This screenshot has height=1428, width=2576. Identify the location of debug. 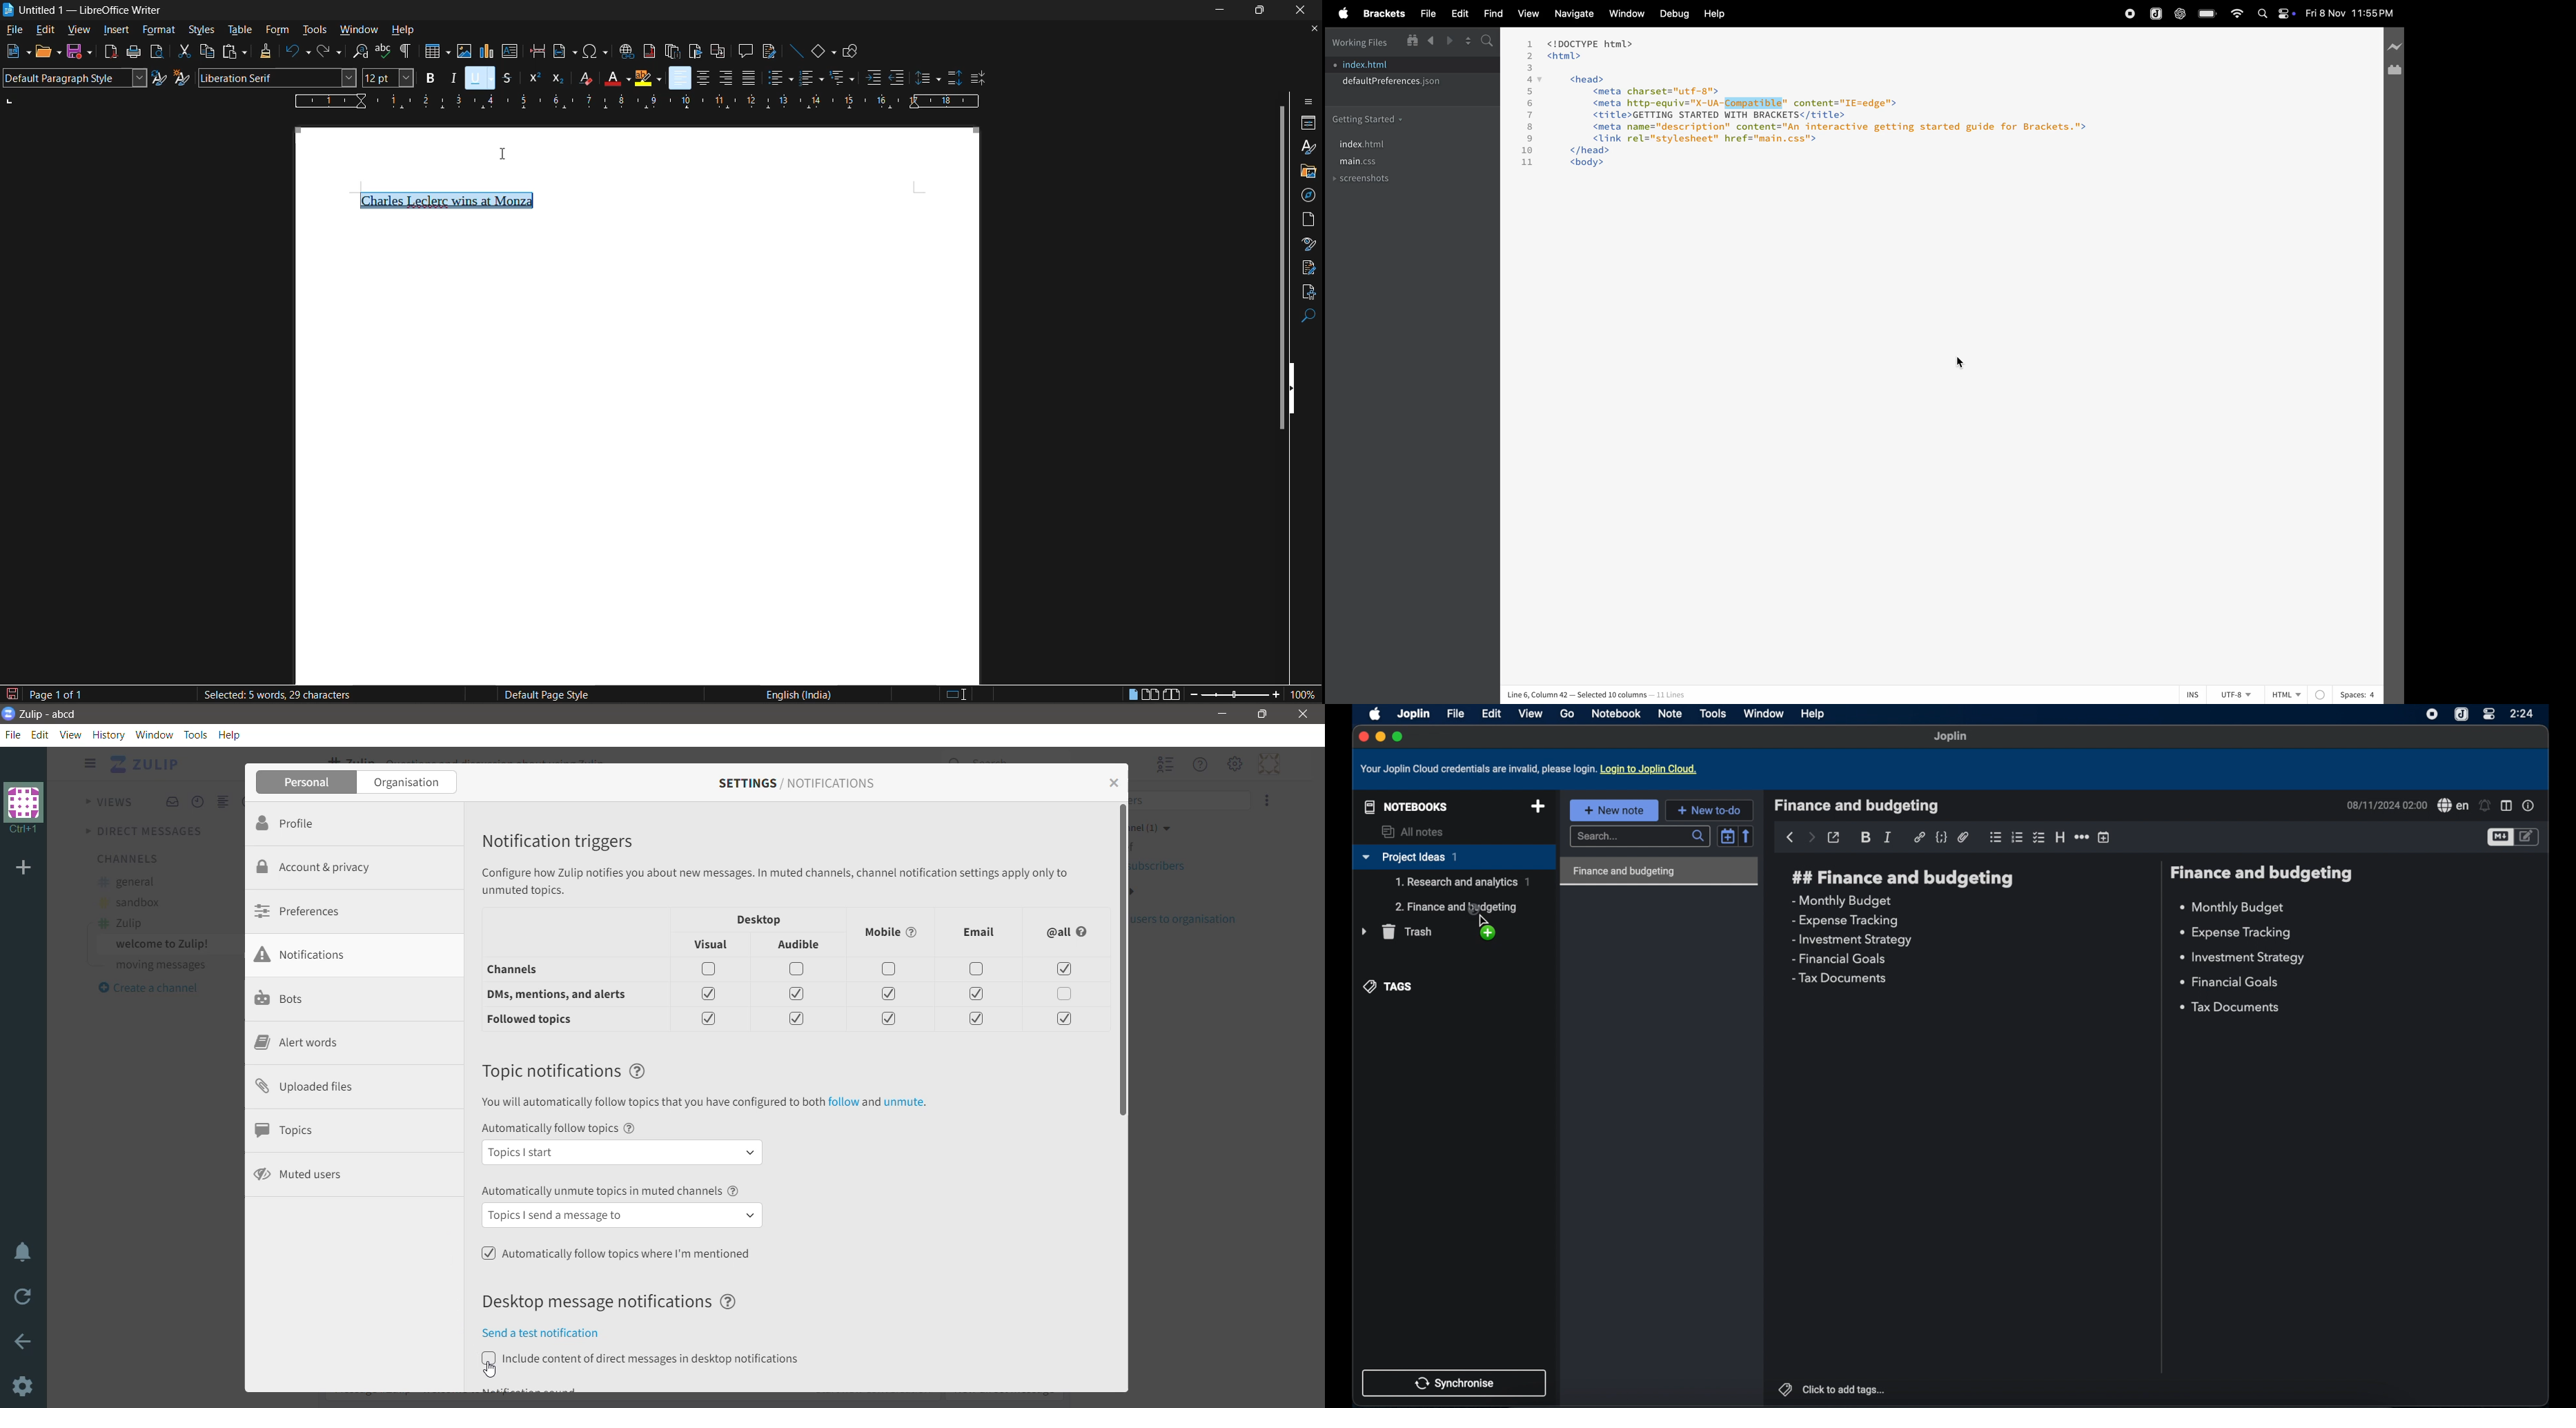
(1672, 14).